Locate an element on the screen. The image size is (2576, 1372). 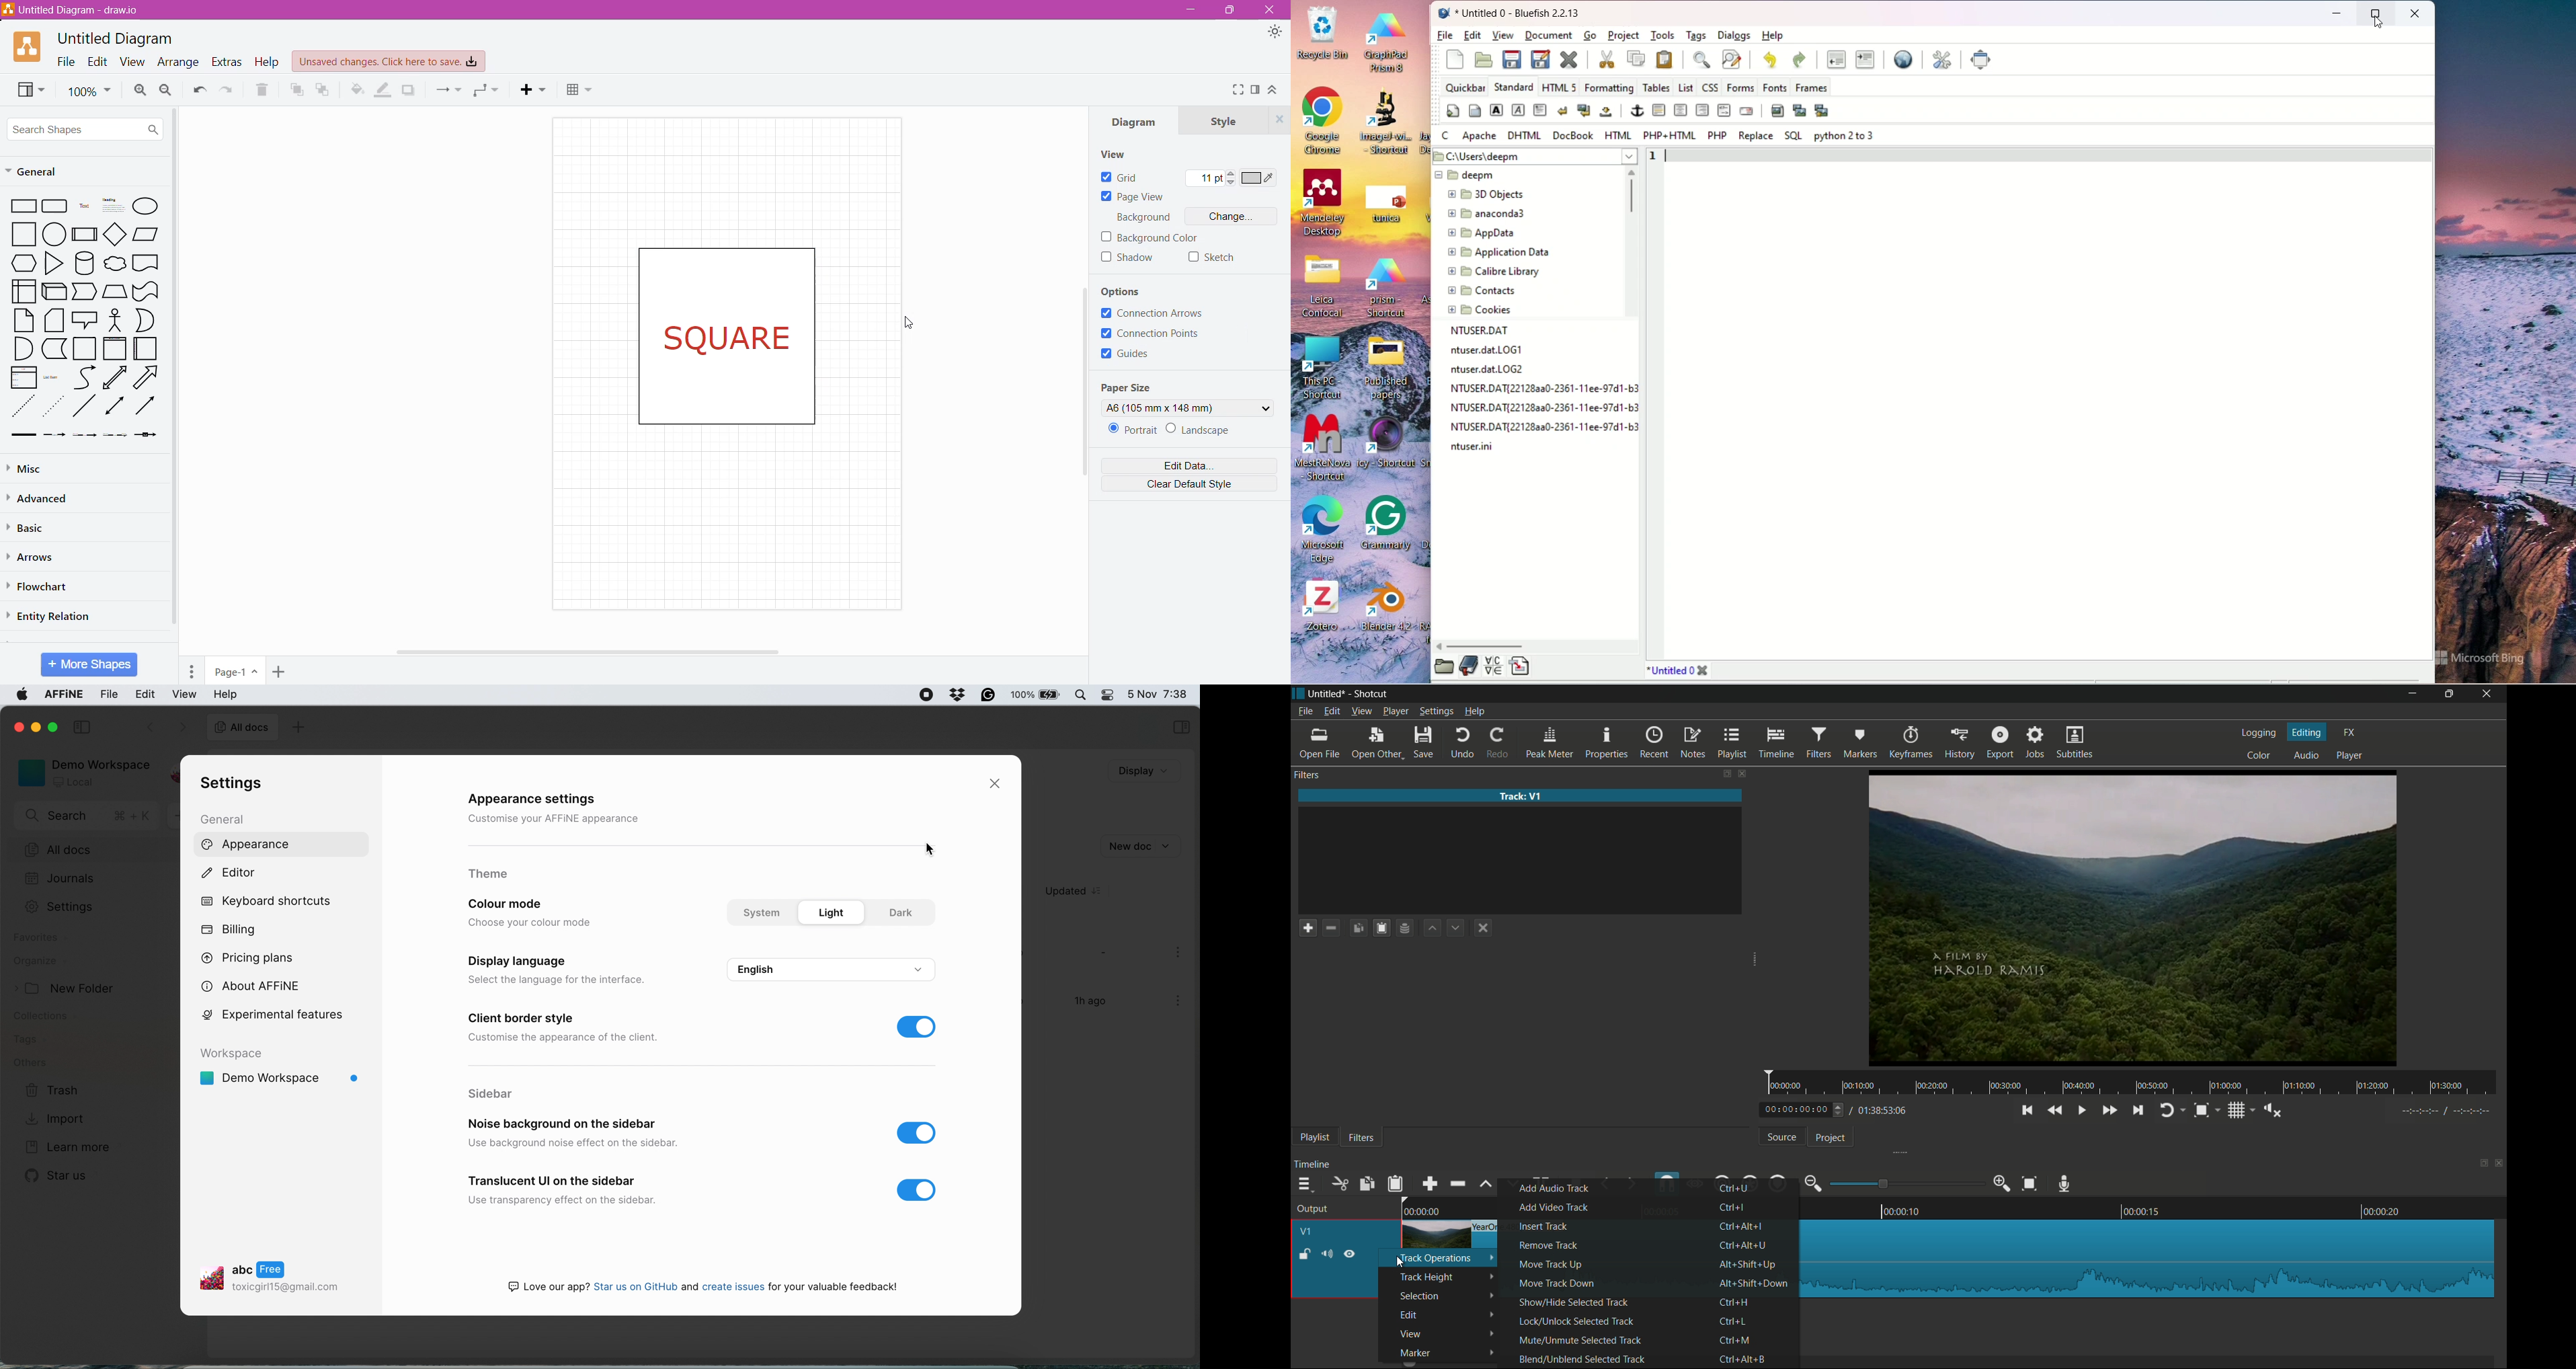
quickly play backward is located at coordinates (2055, 1110).